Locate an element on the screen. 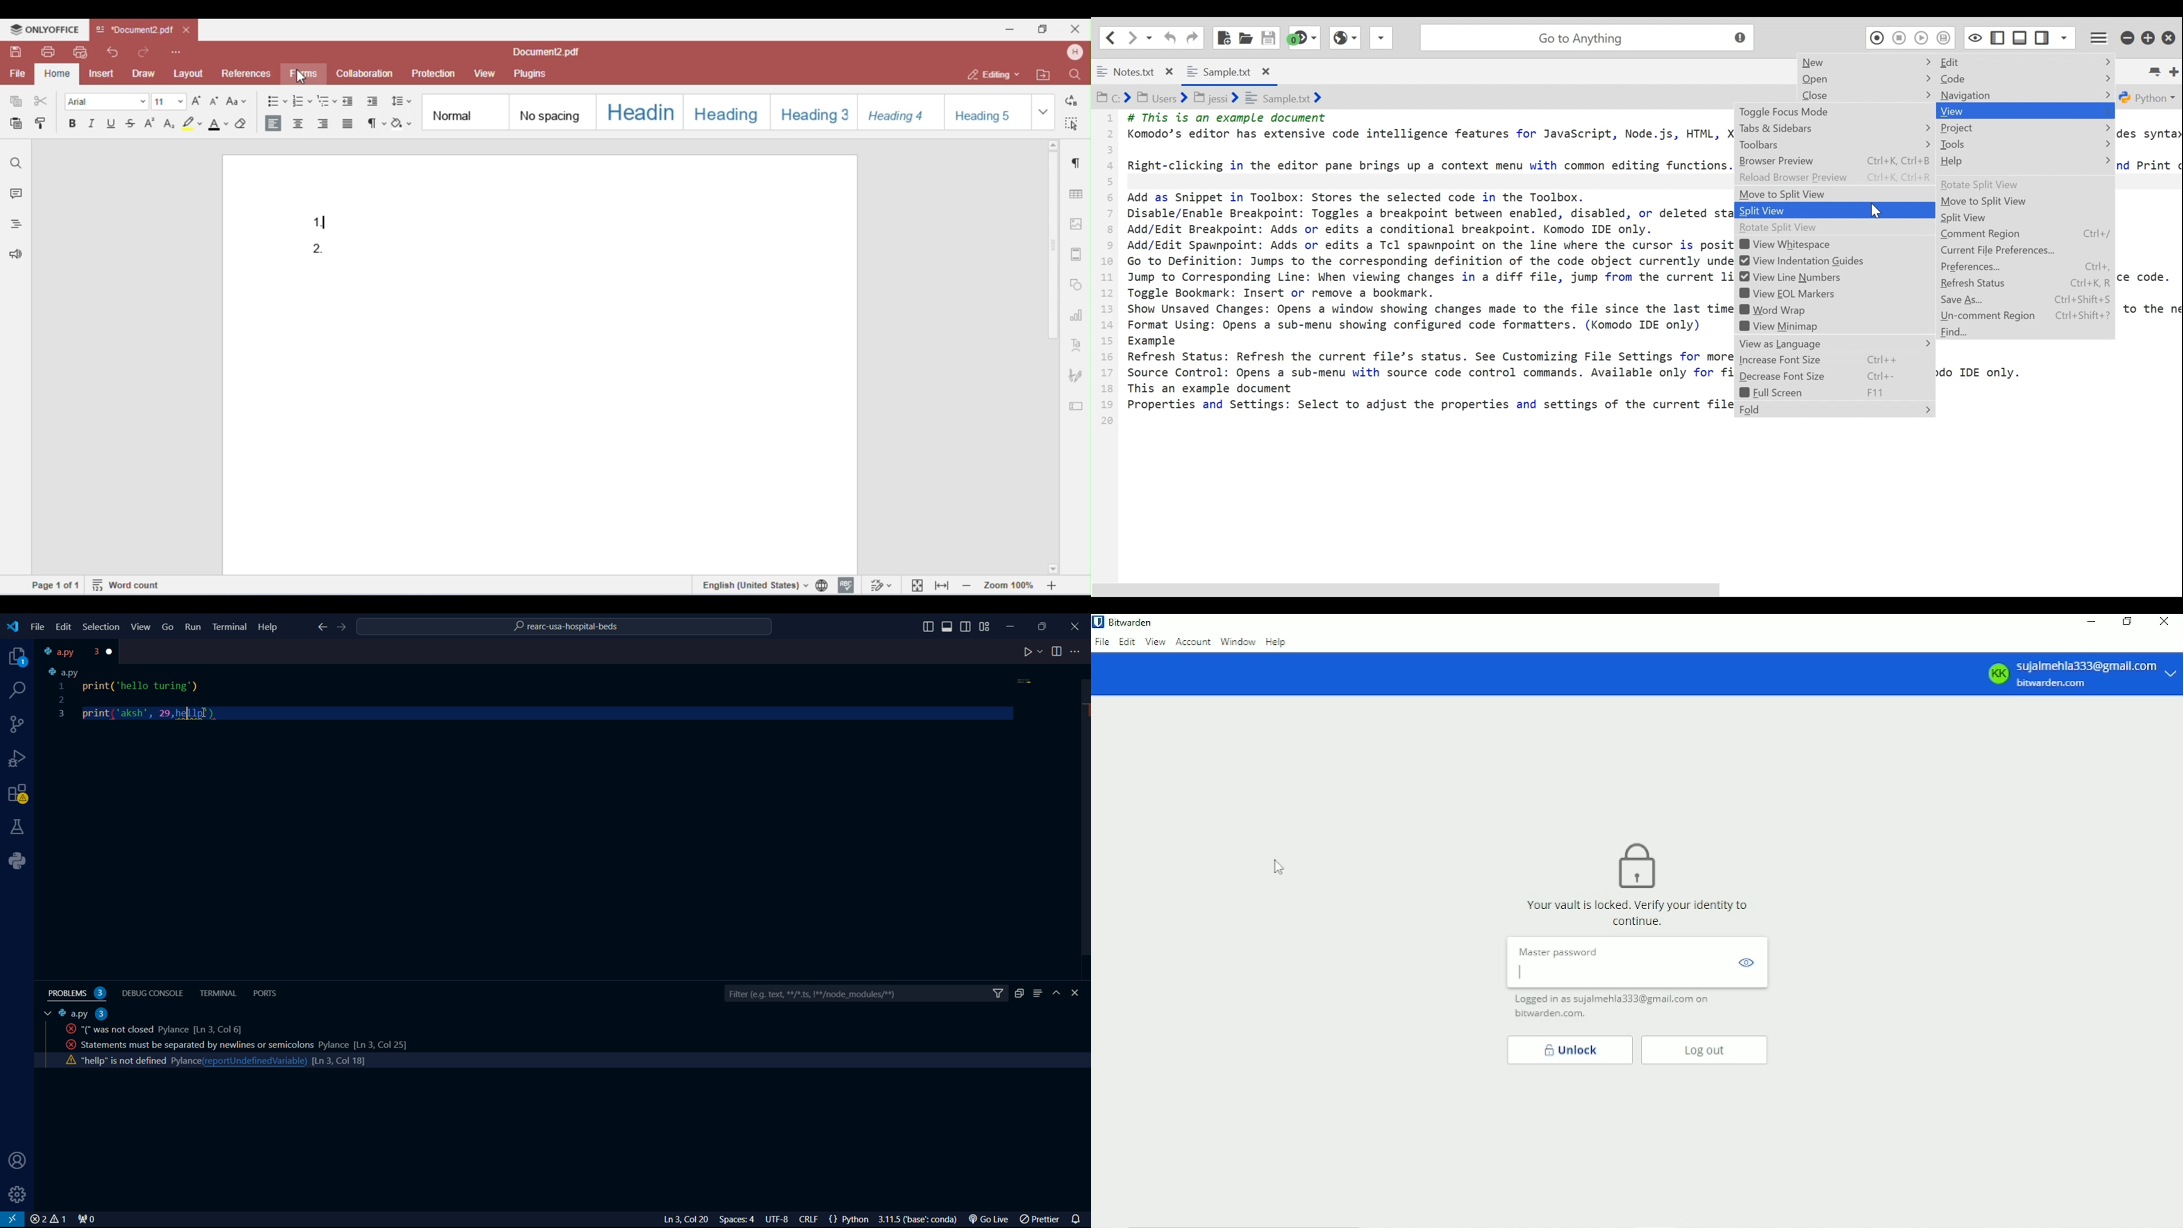  menu is located at coordinates (1038, 993).